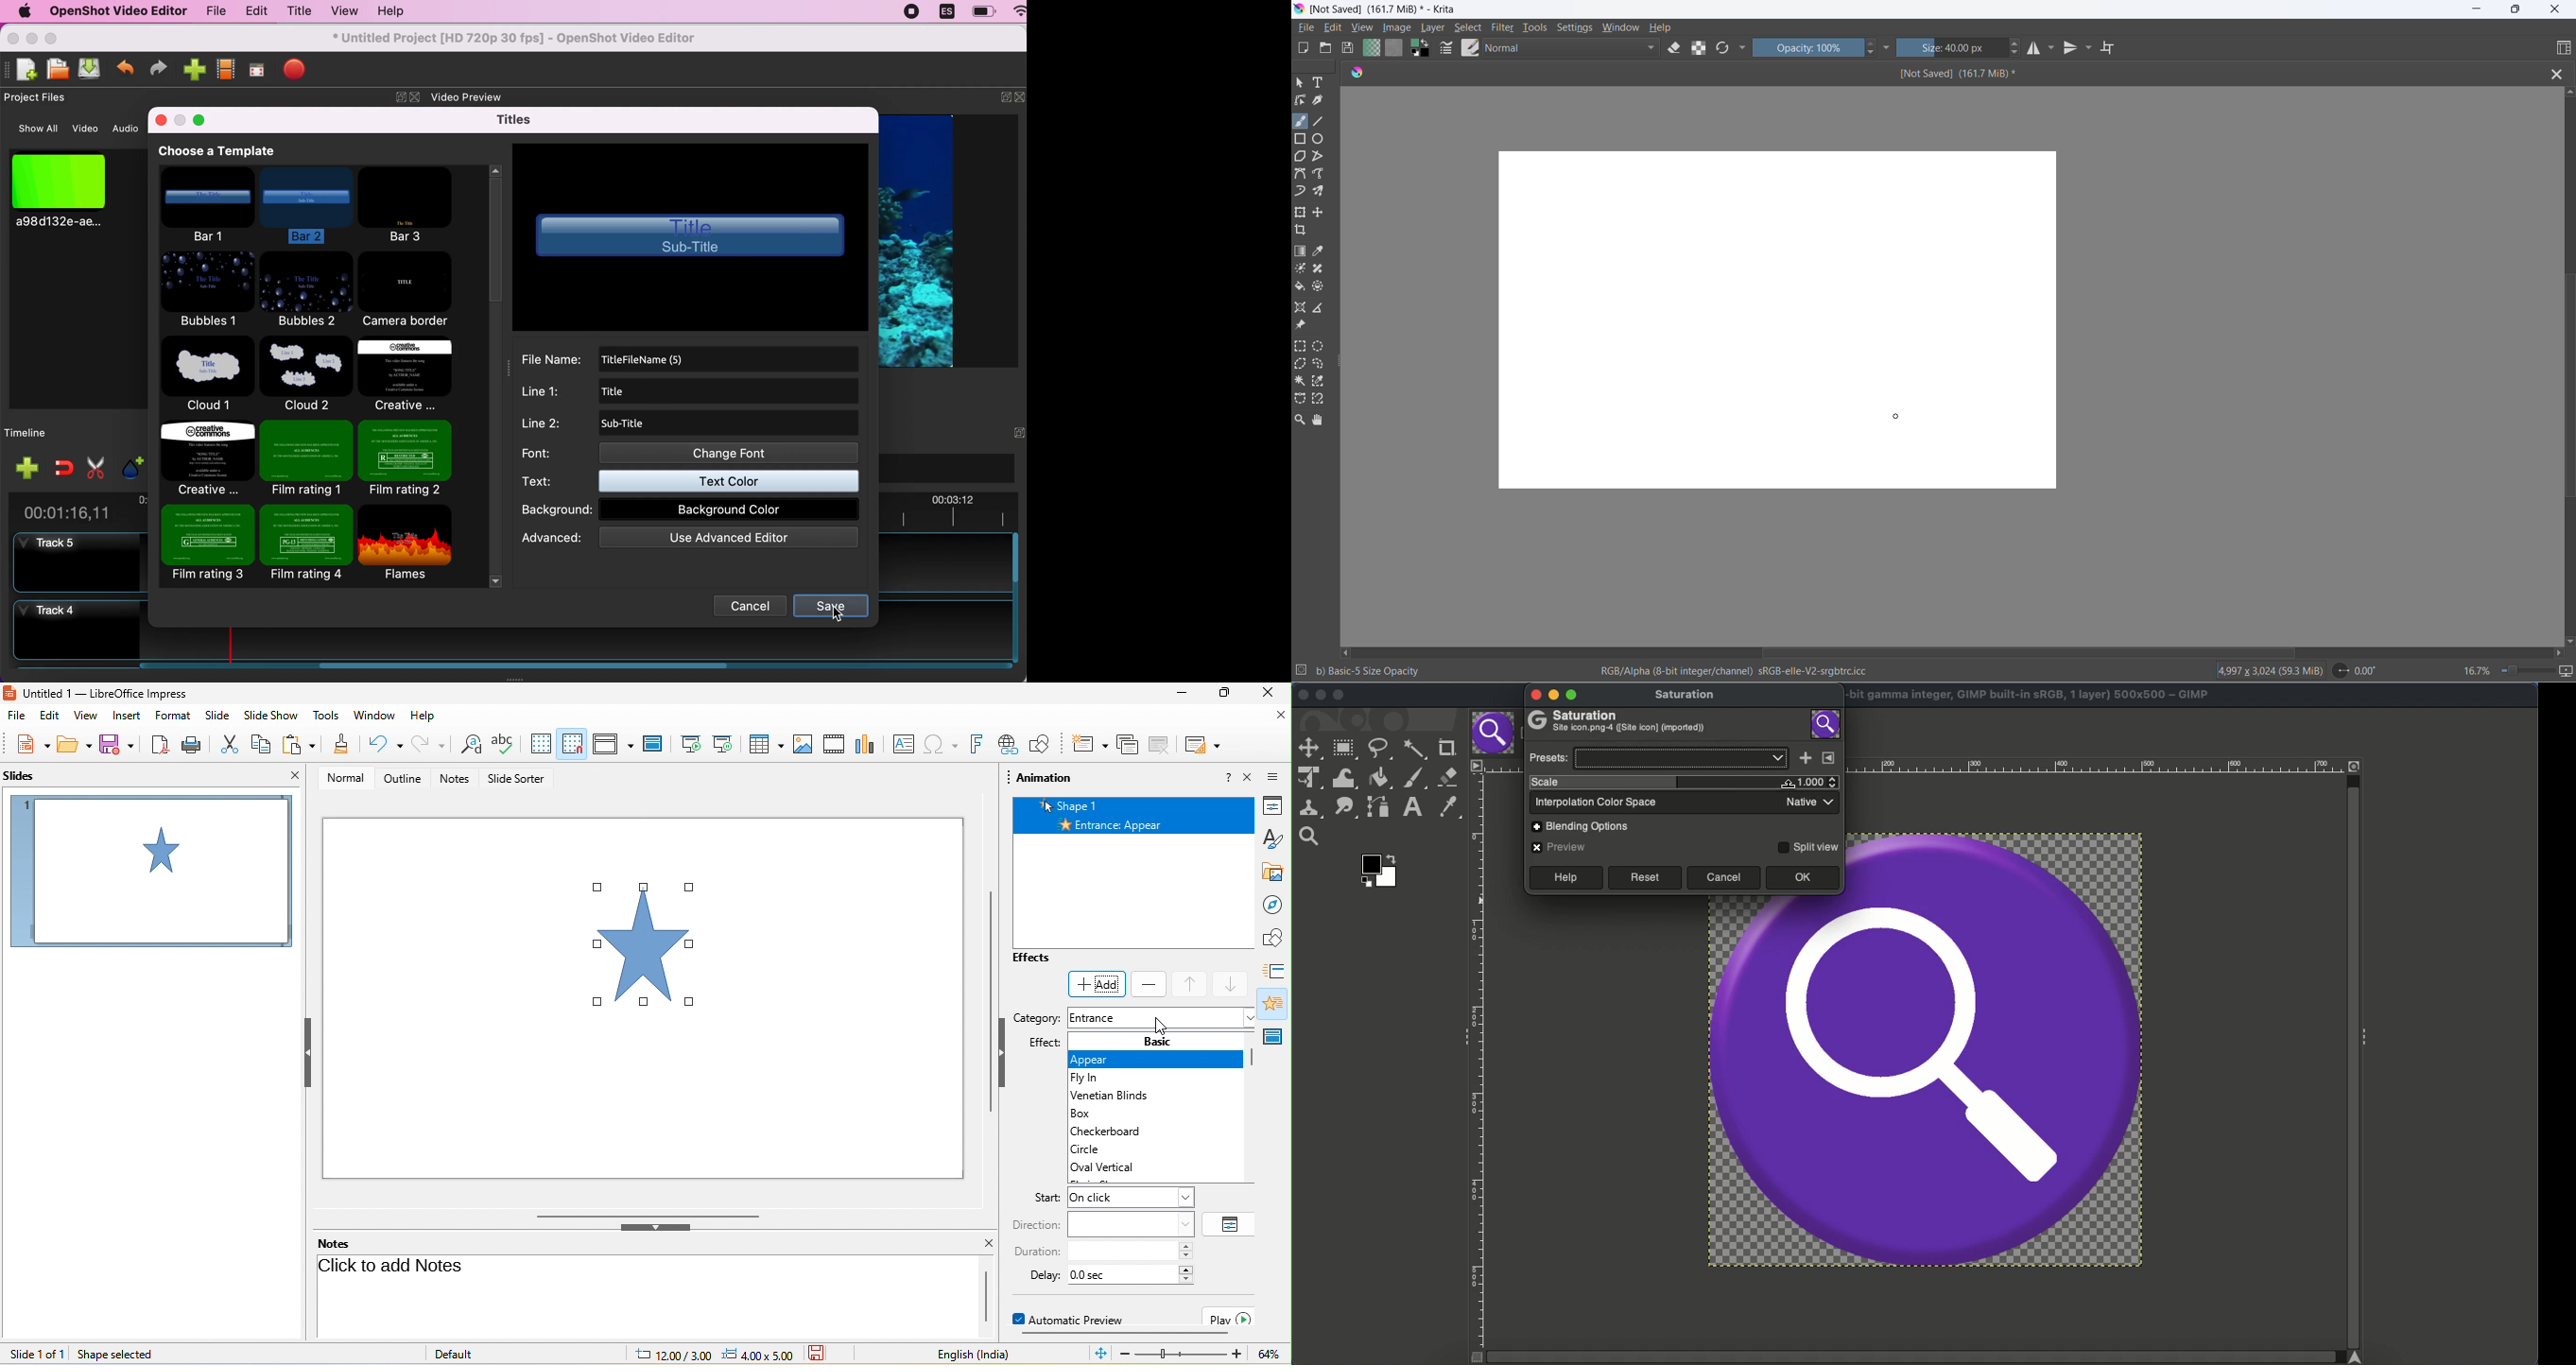 The width and height of the screenshot is (2576, 1372). Describe the element at coordinates (2569, 386) in the screenshot. I see `vertical scroll bar` at that location.